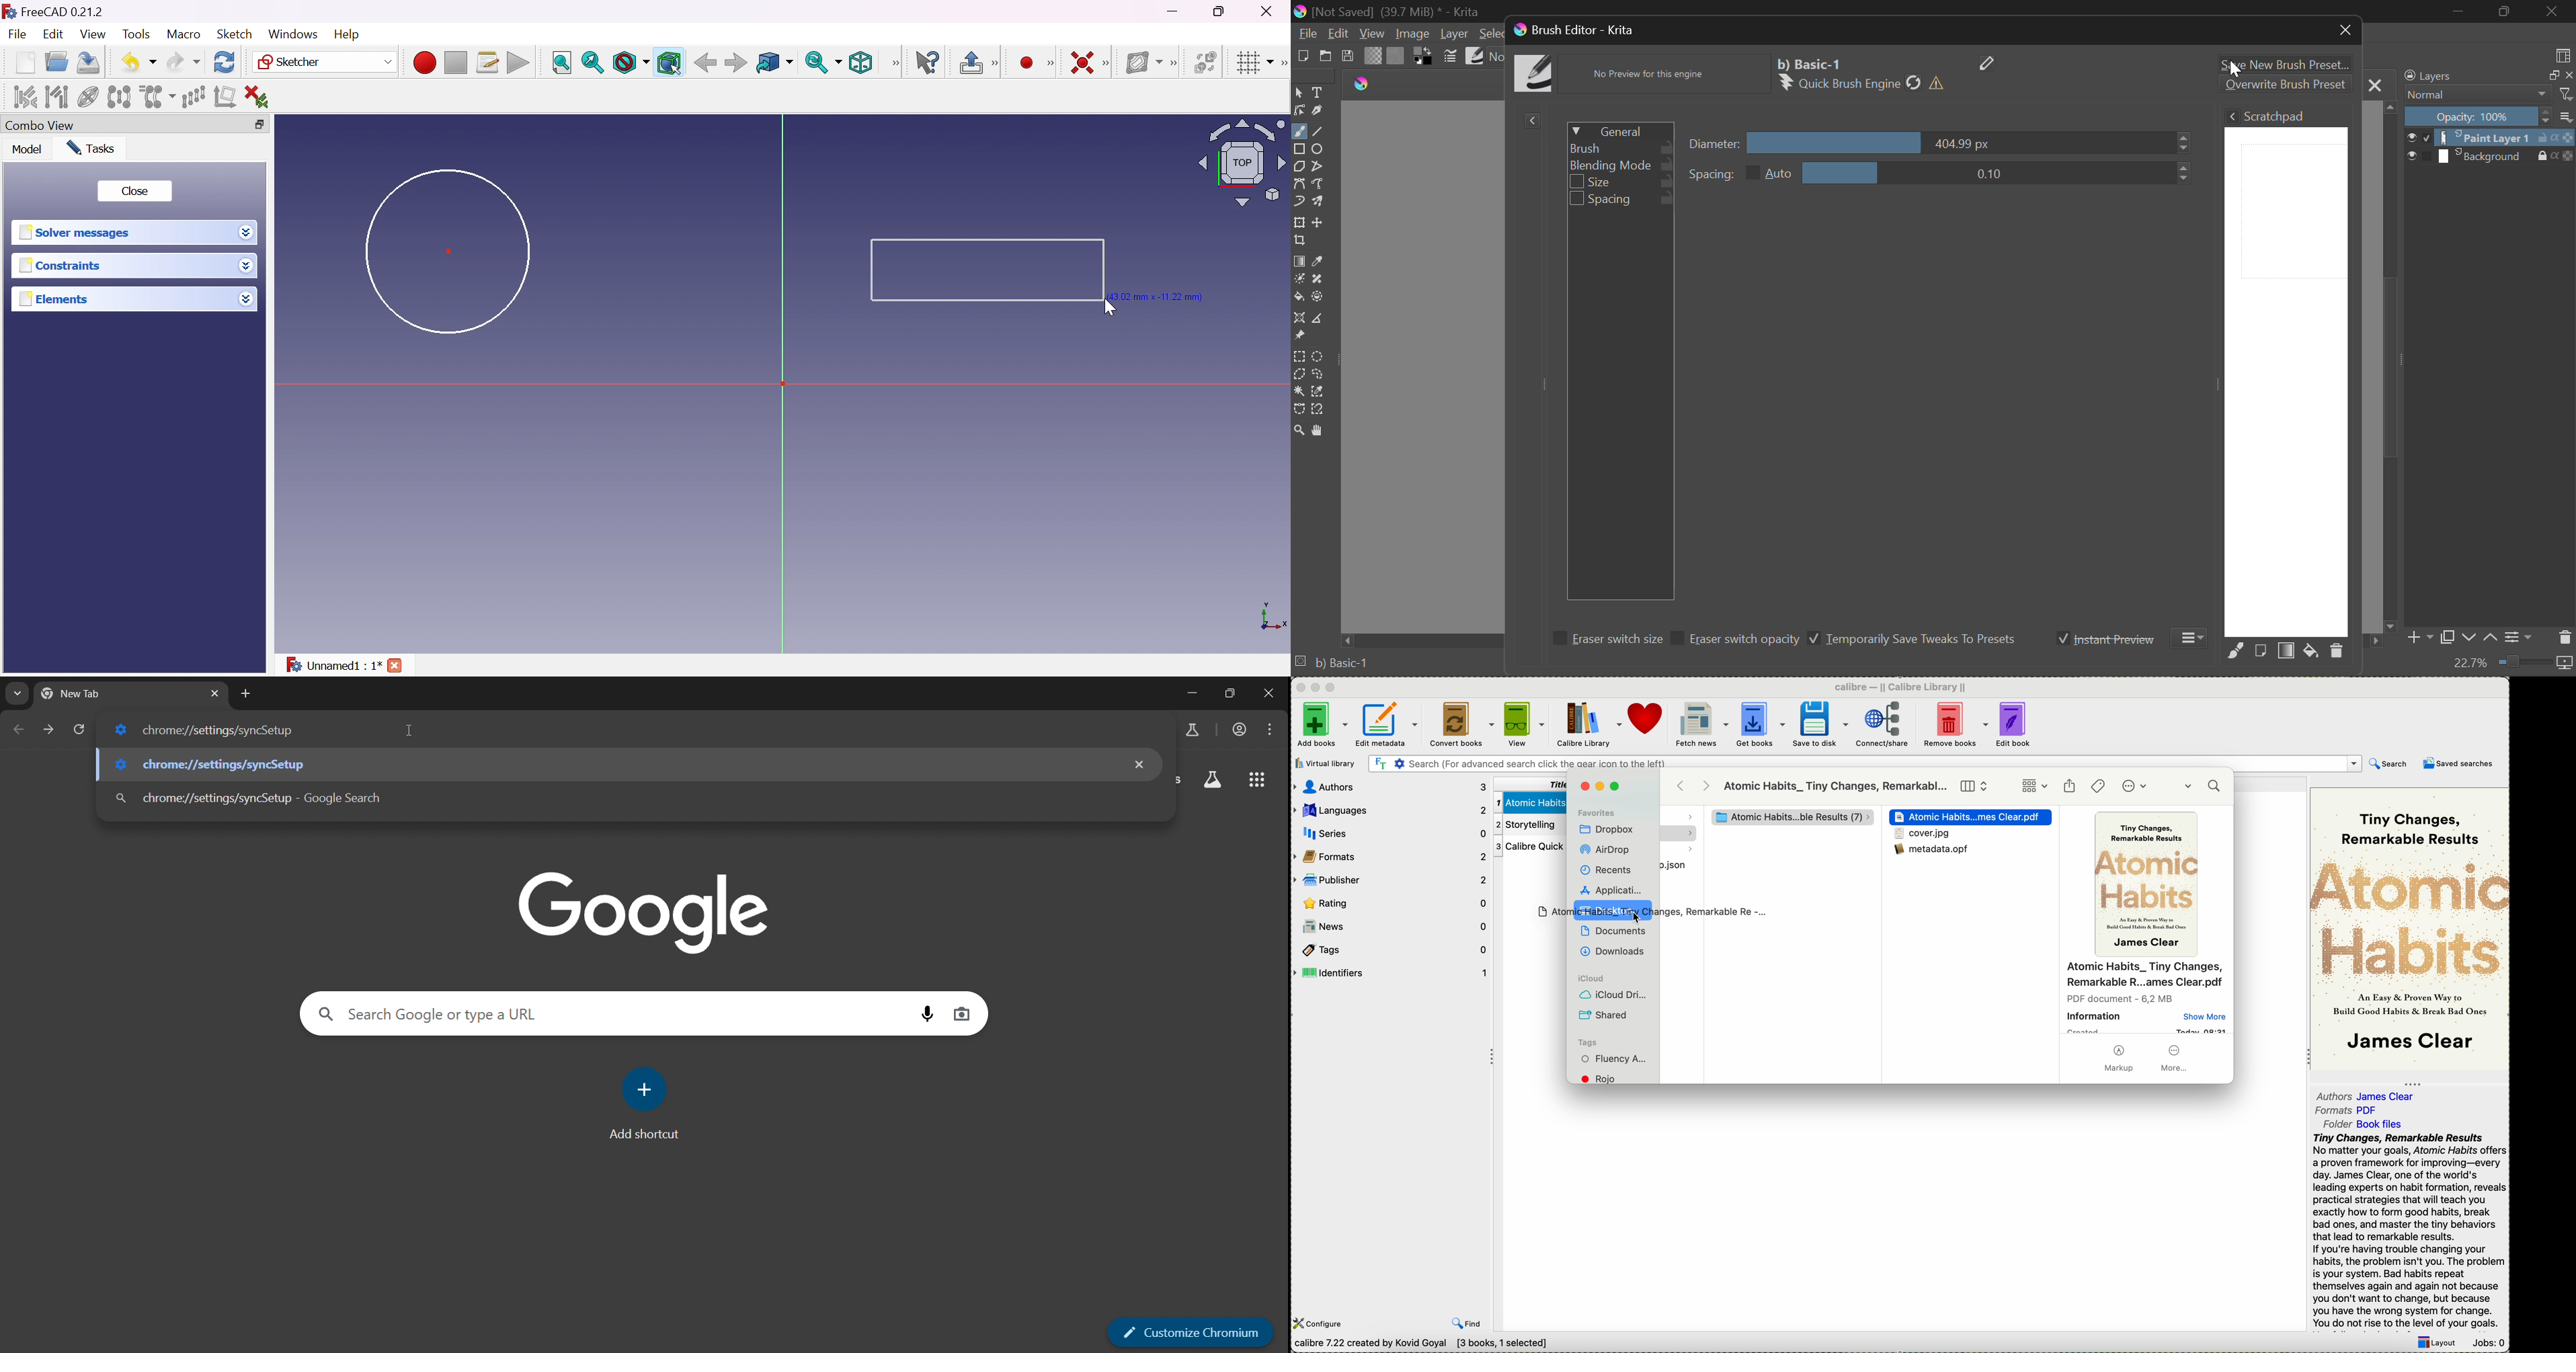 Image resolution: width=2576 pixels, height=1372 pixels. Describe the element at coordinates (120, 96) in the screenshot. I see `Symmetry` at that location.